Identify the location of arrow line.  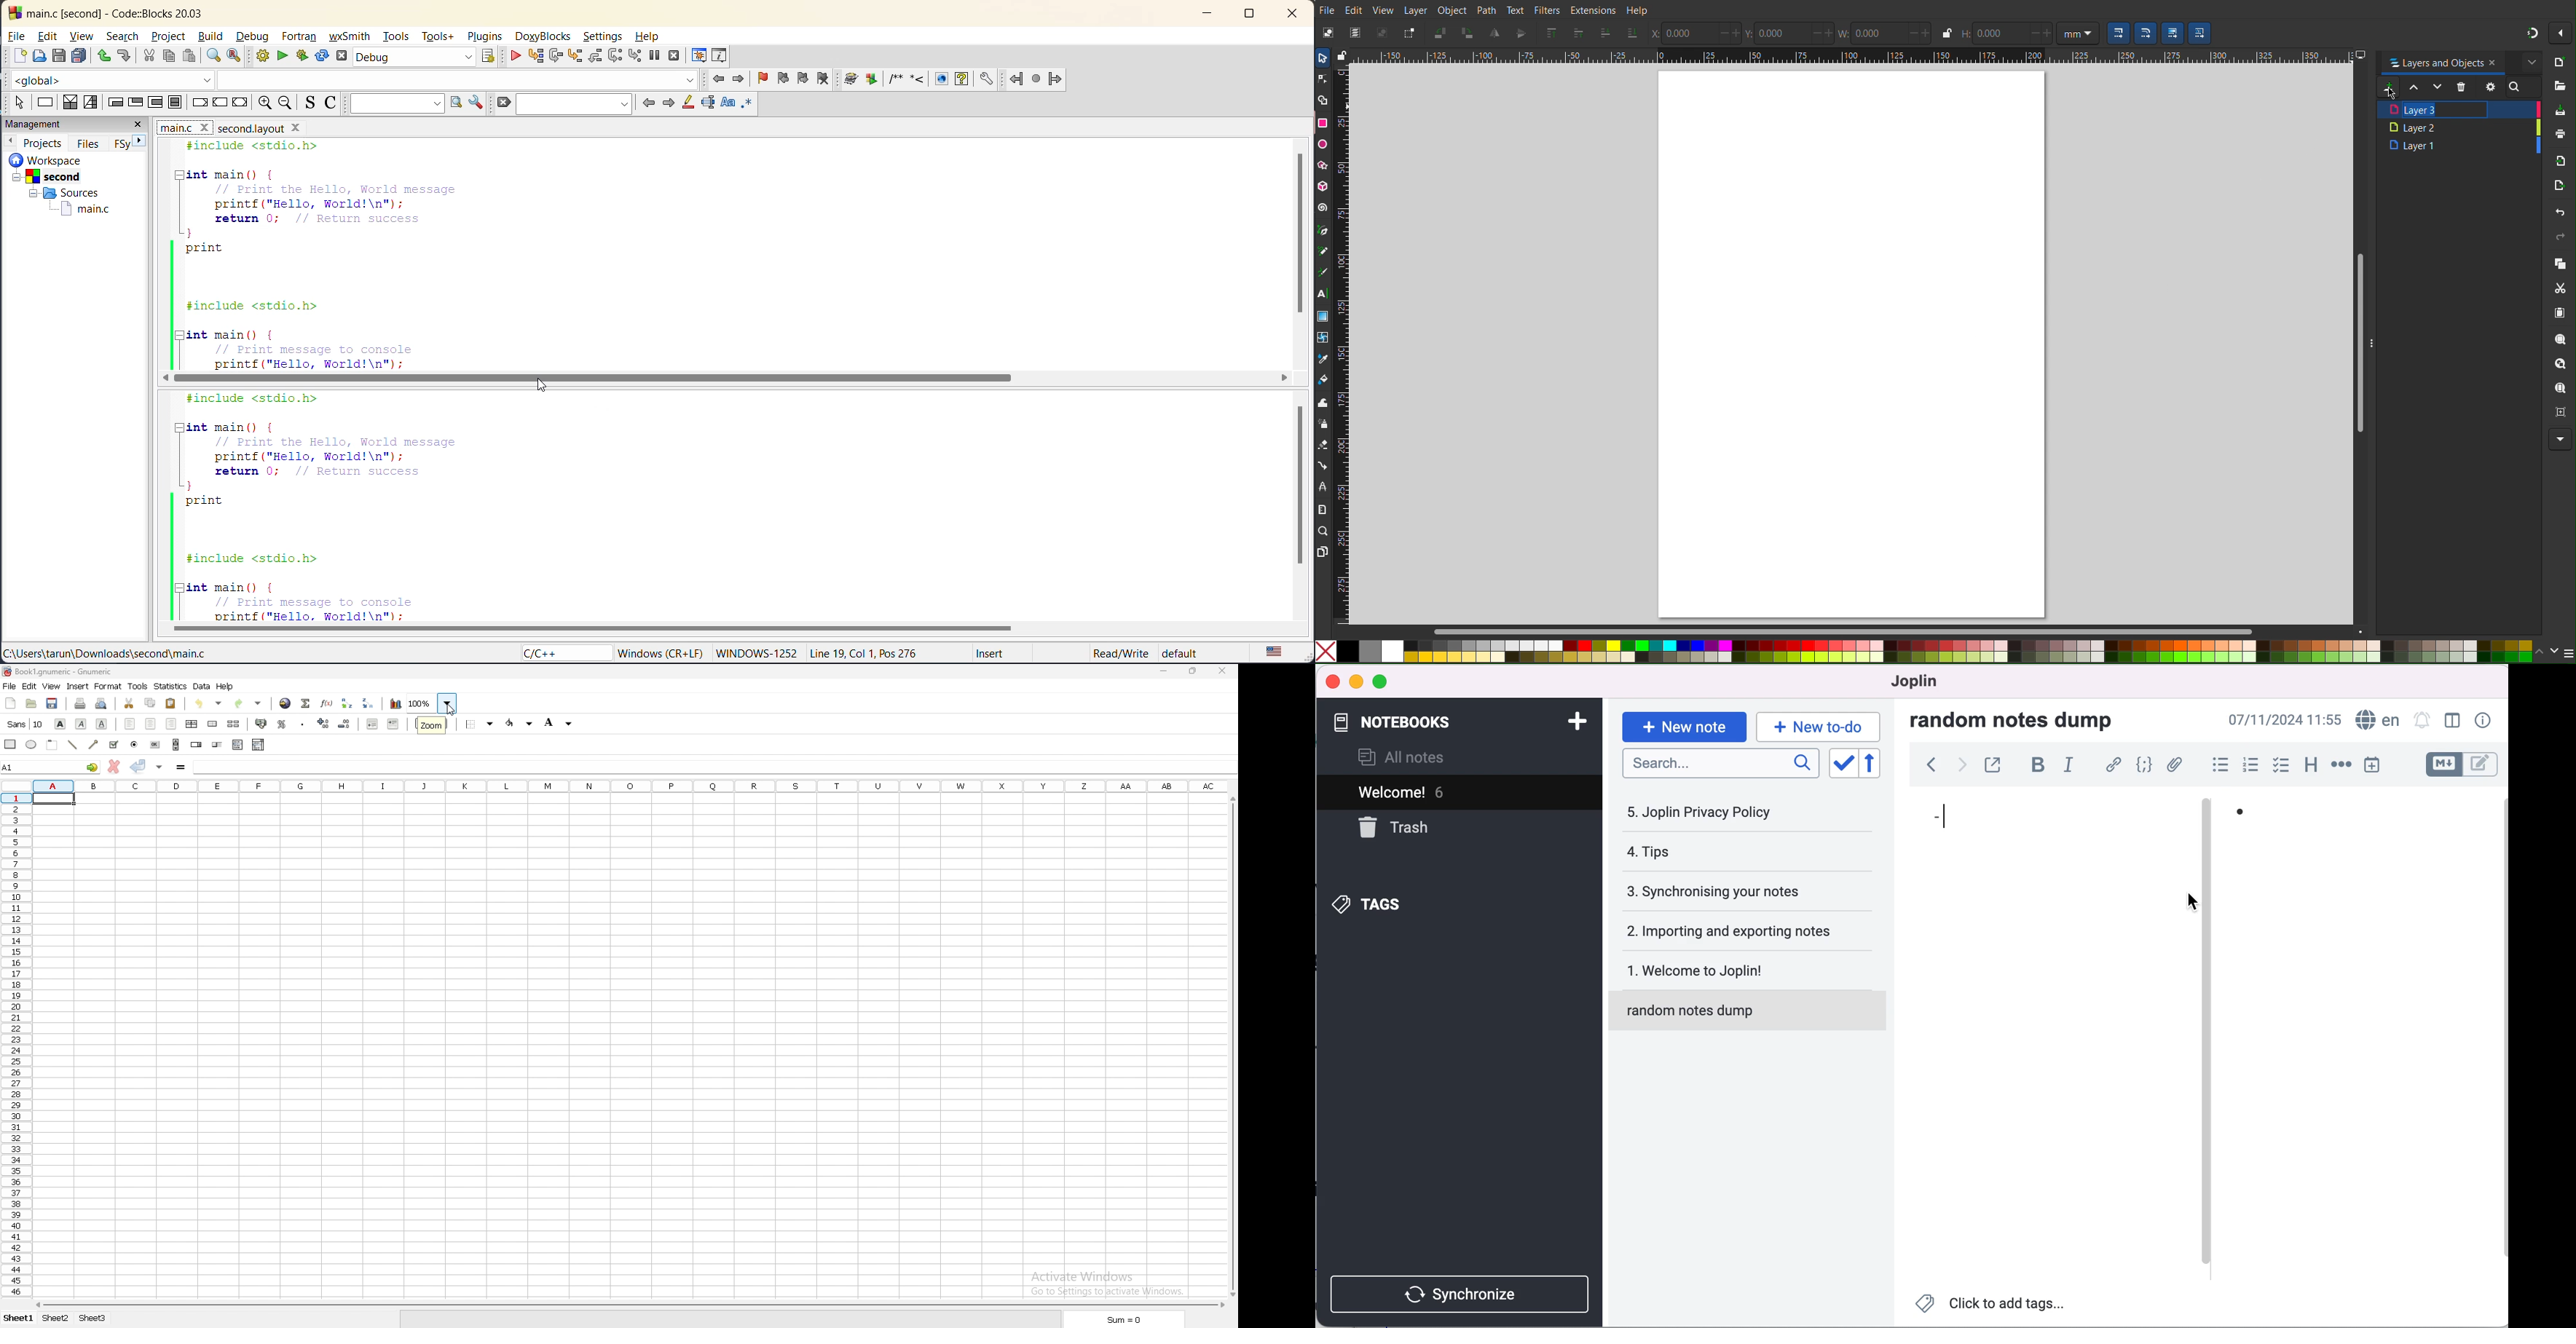
(94, 744).